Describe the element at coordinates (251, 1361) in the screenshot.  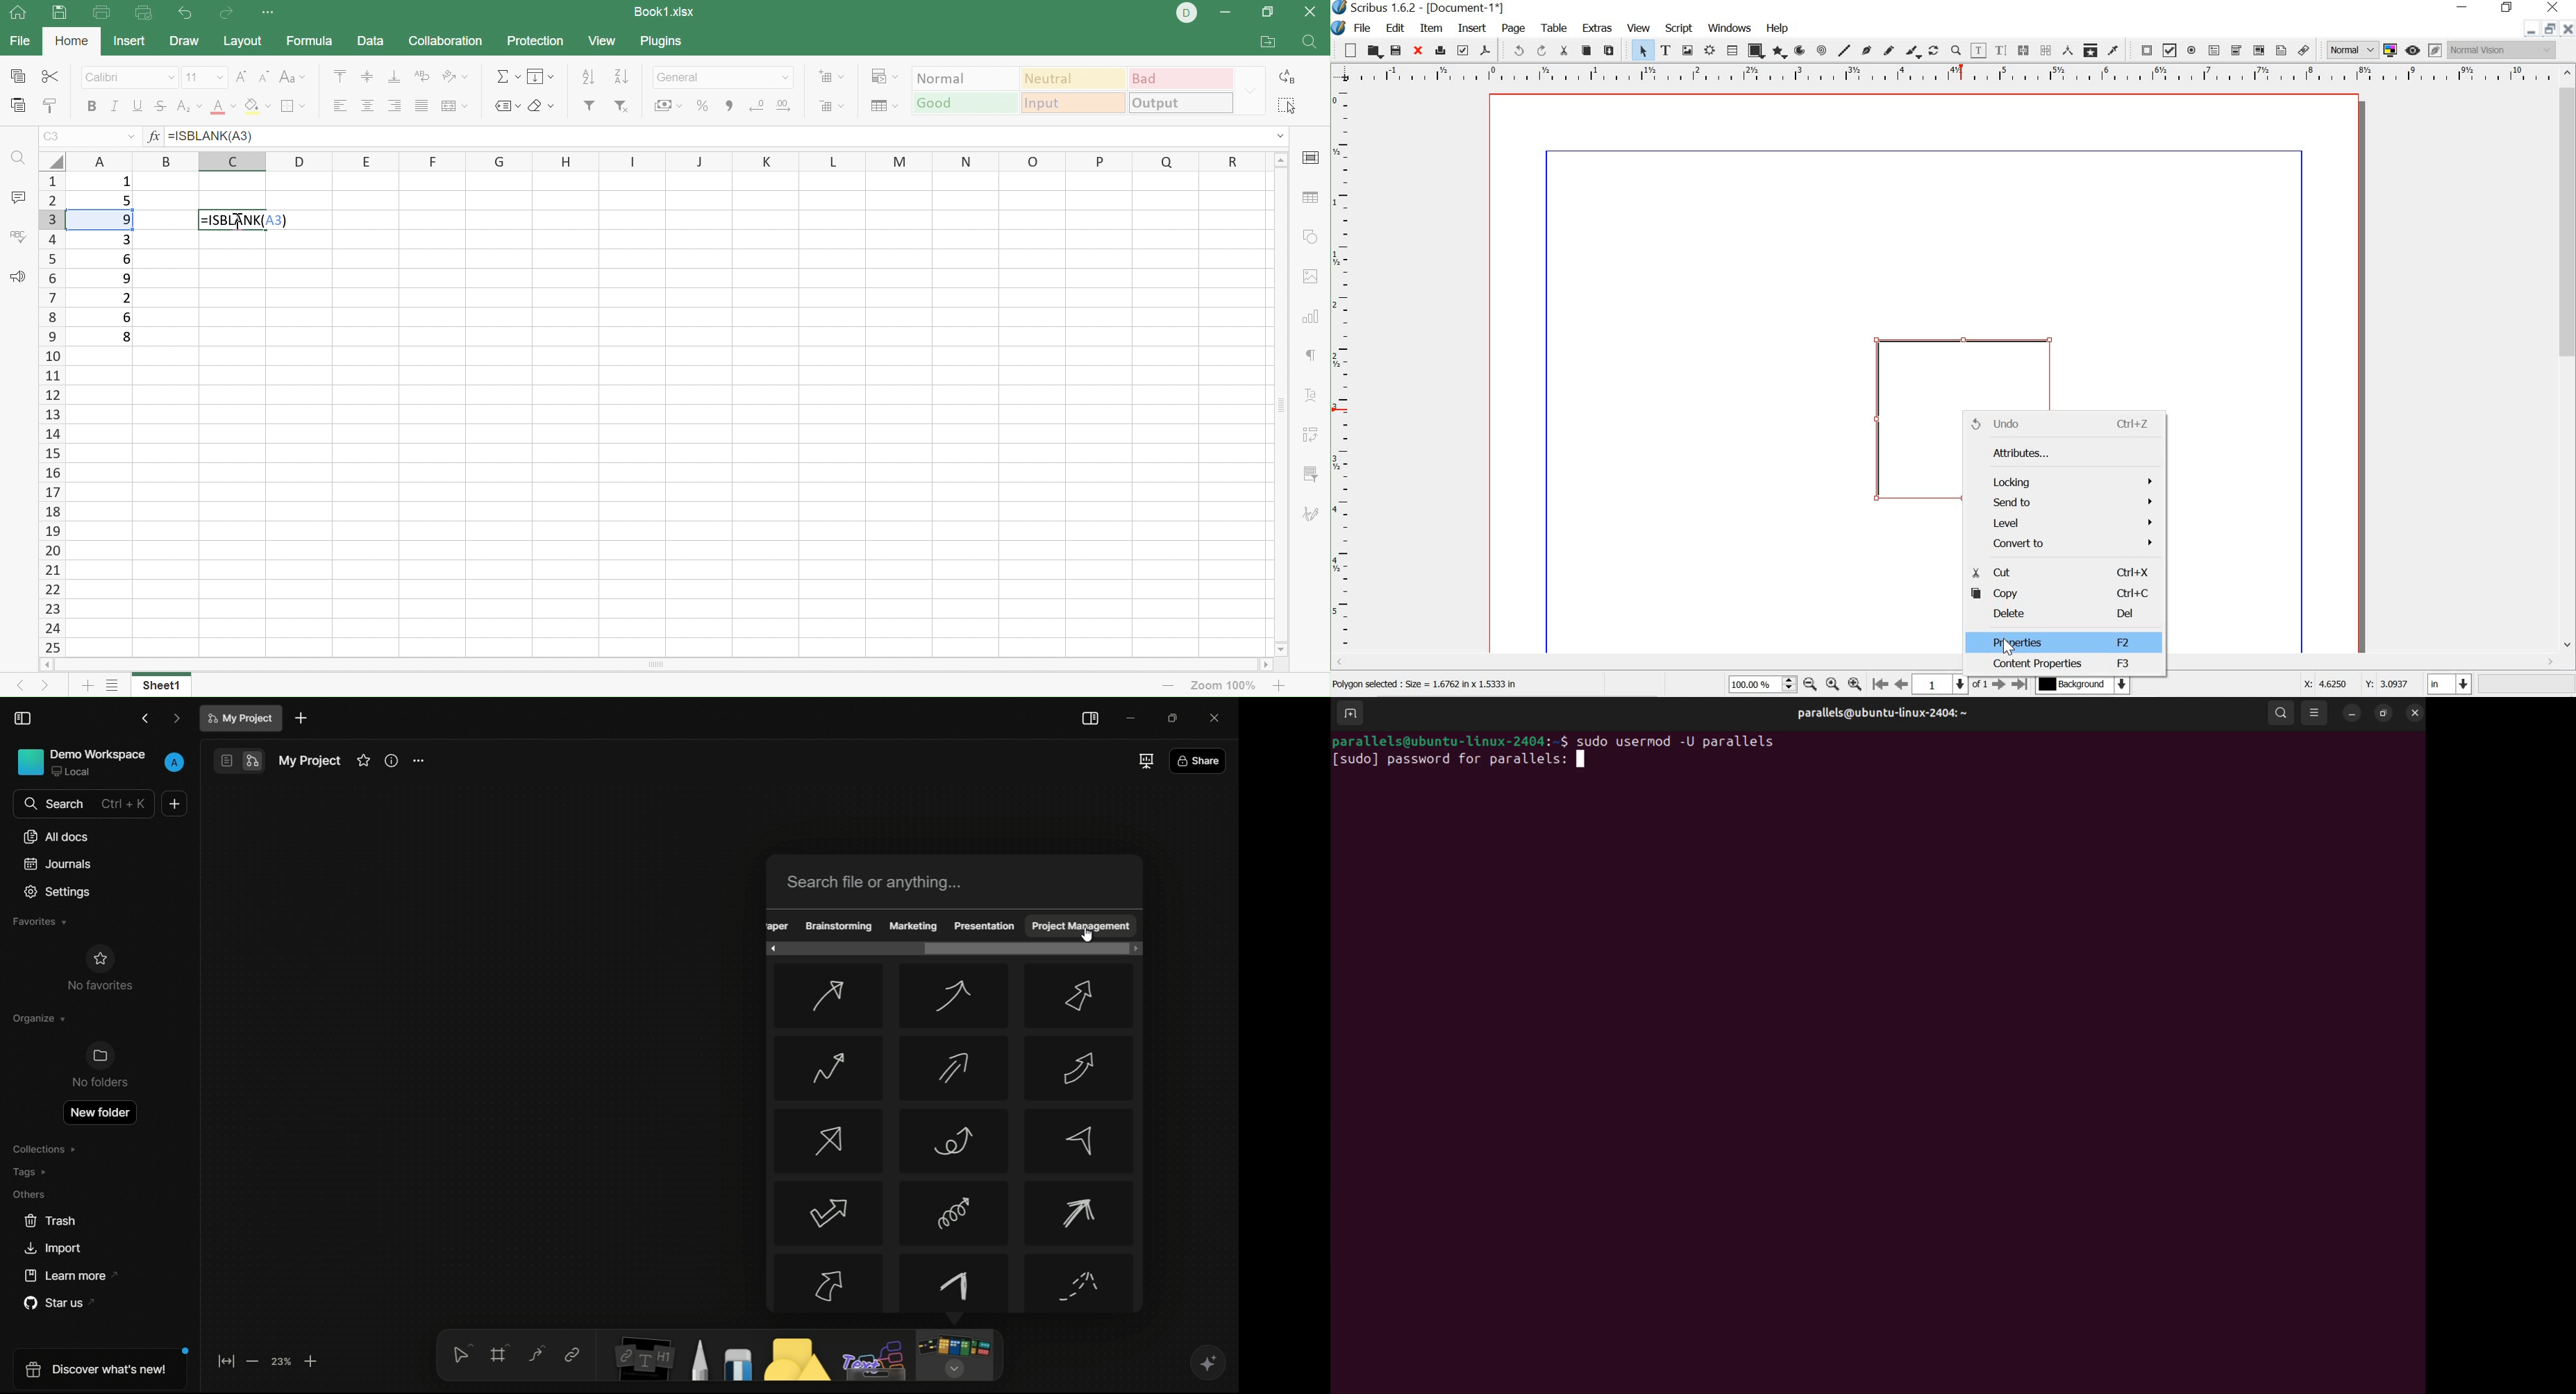
I see `zoom out` at that location.